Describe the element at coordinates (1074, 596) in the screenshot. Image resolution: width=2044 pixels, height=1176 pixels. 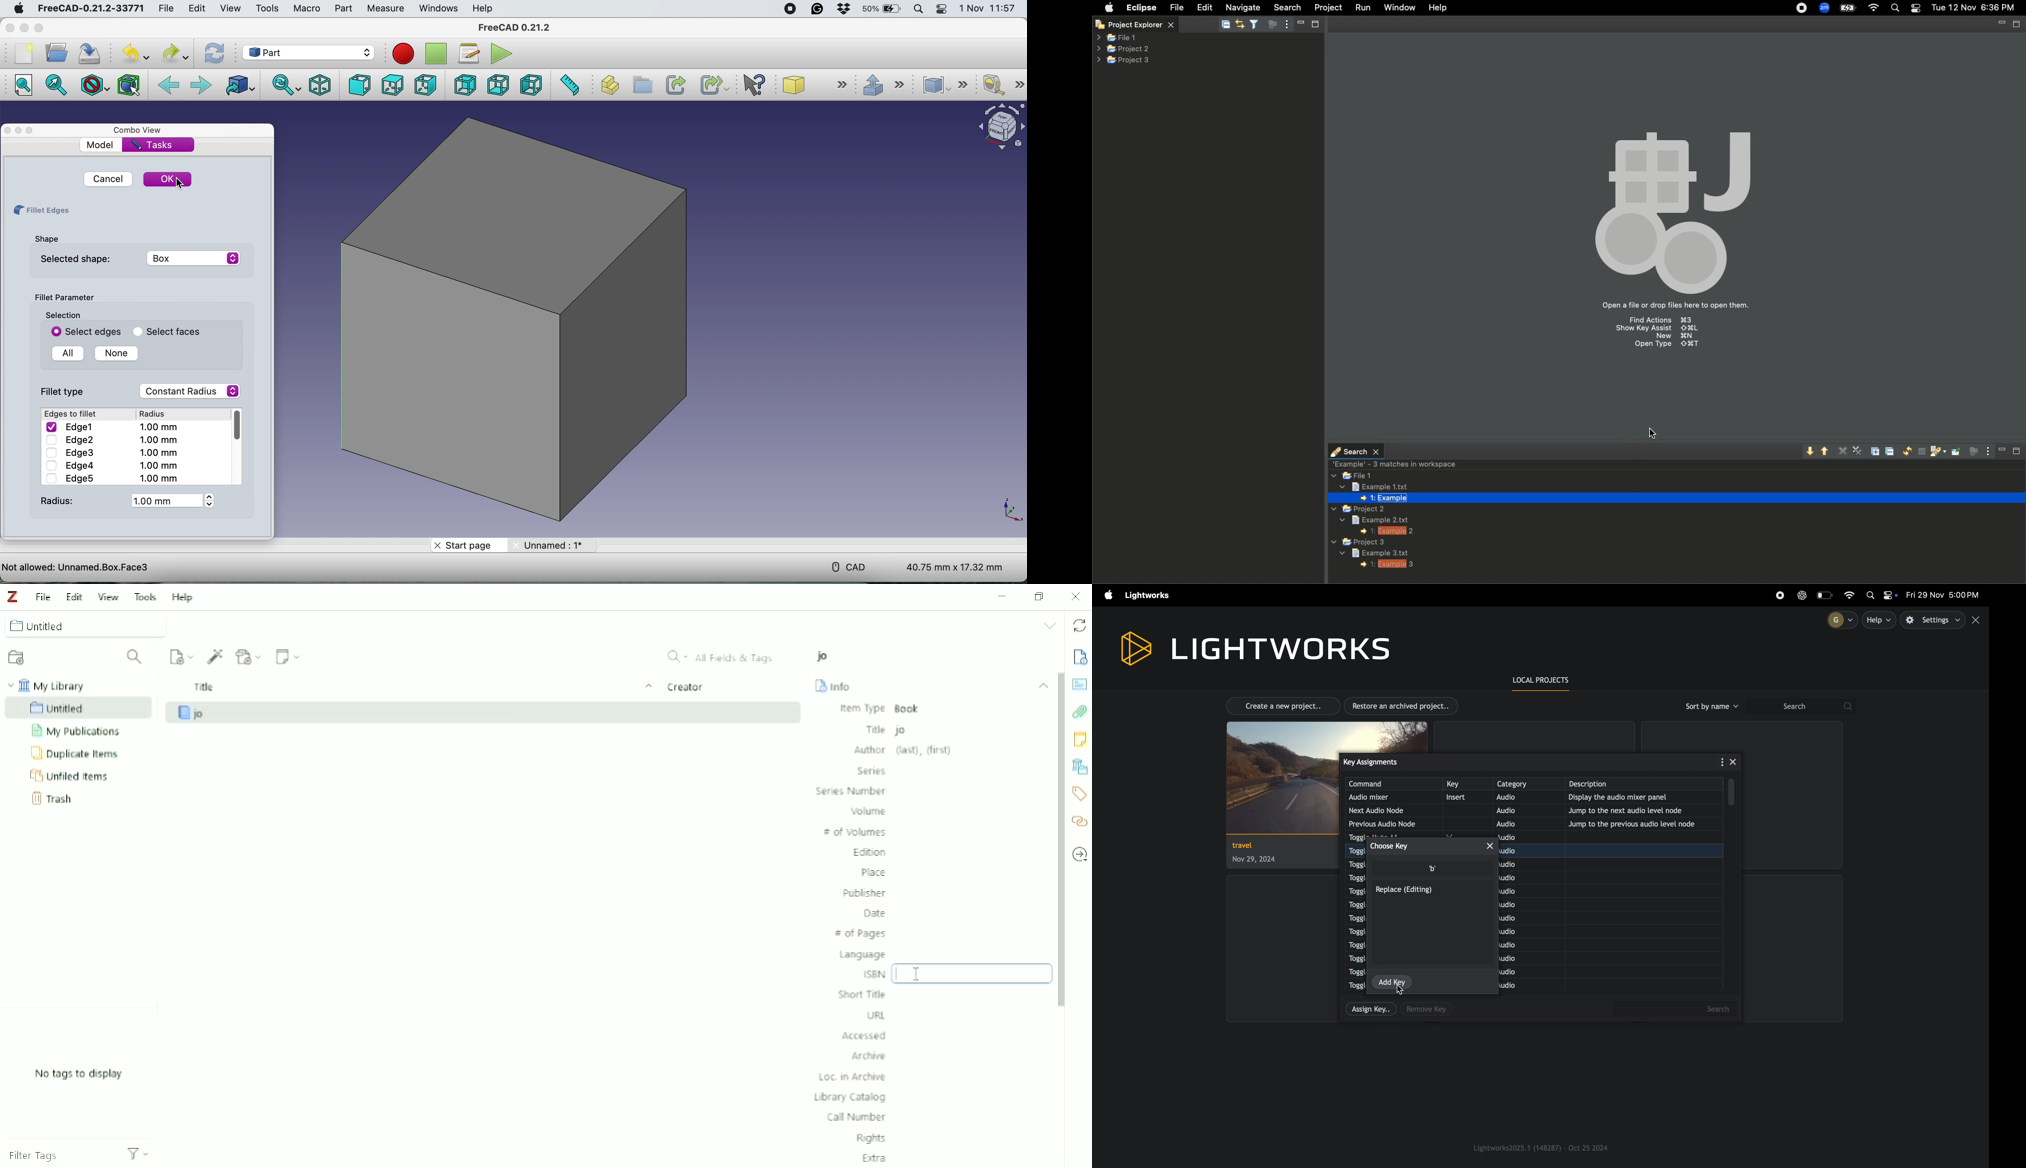
I see `Close` at that location.